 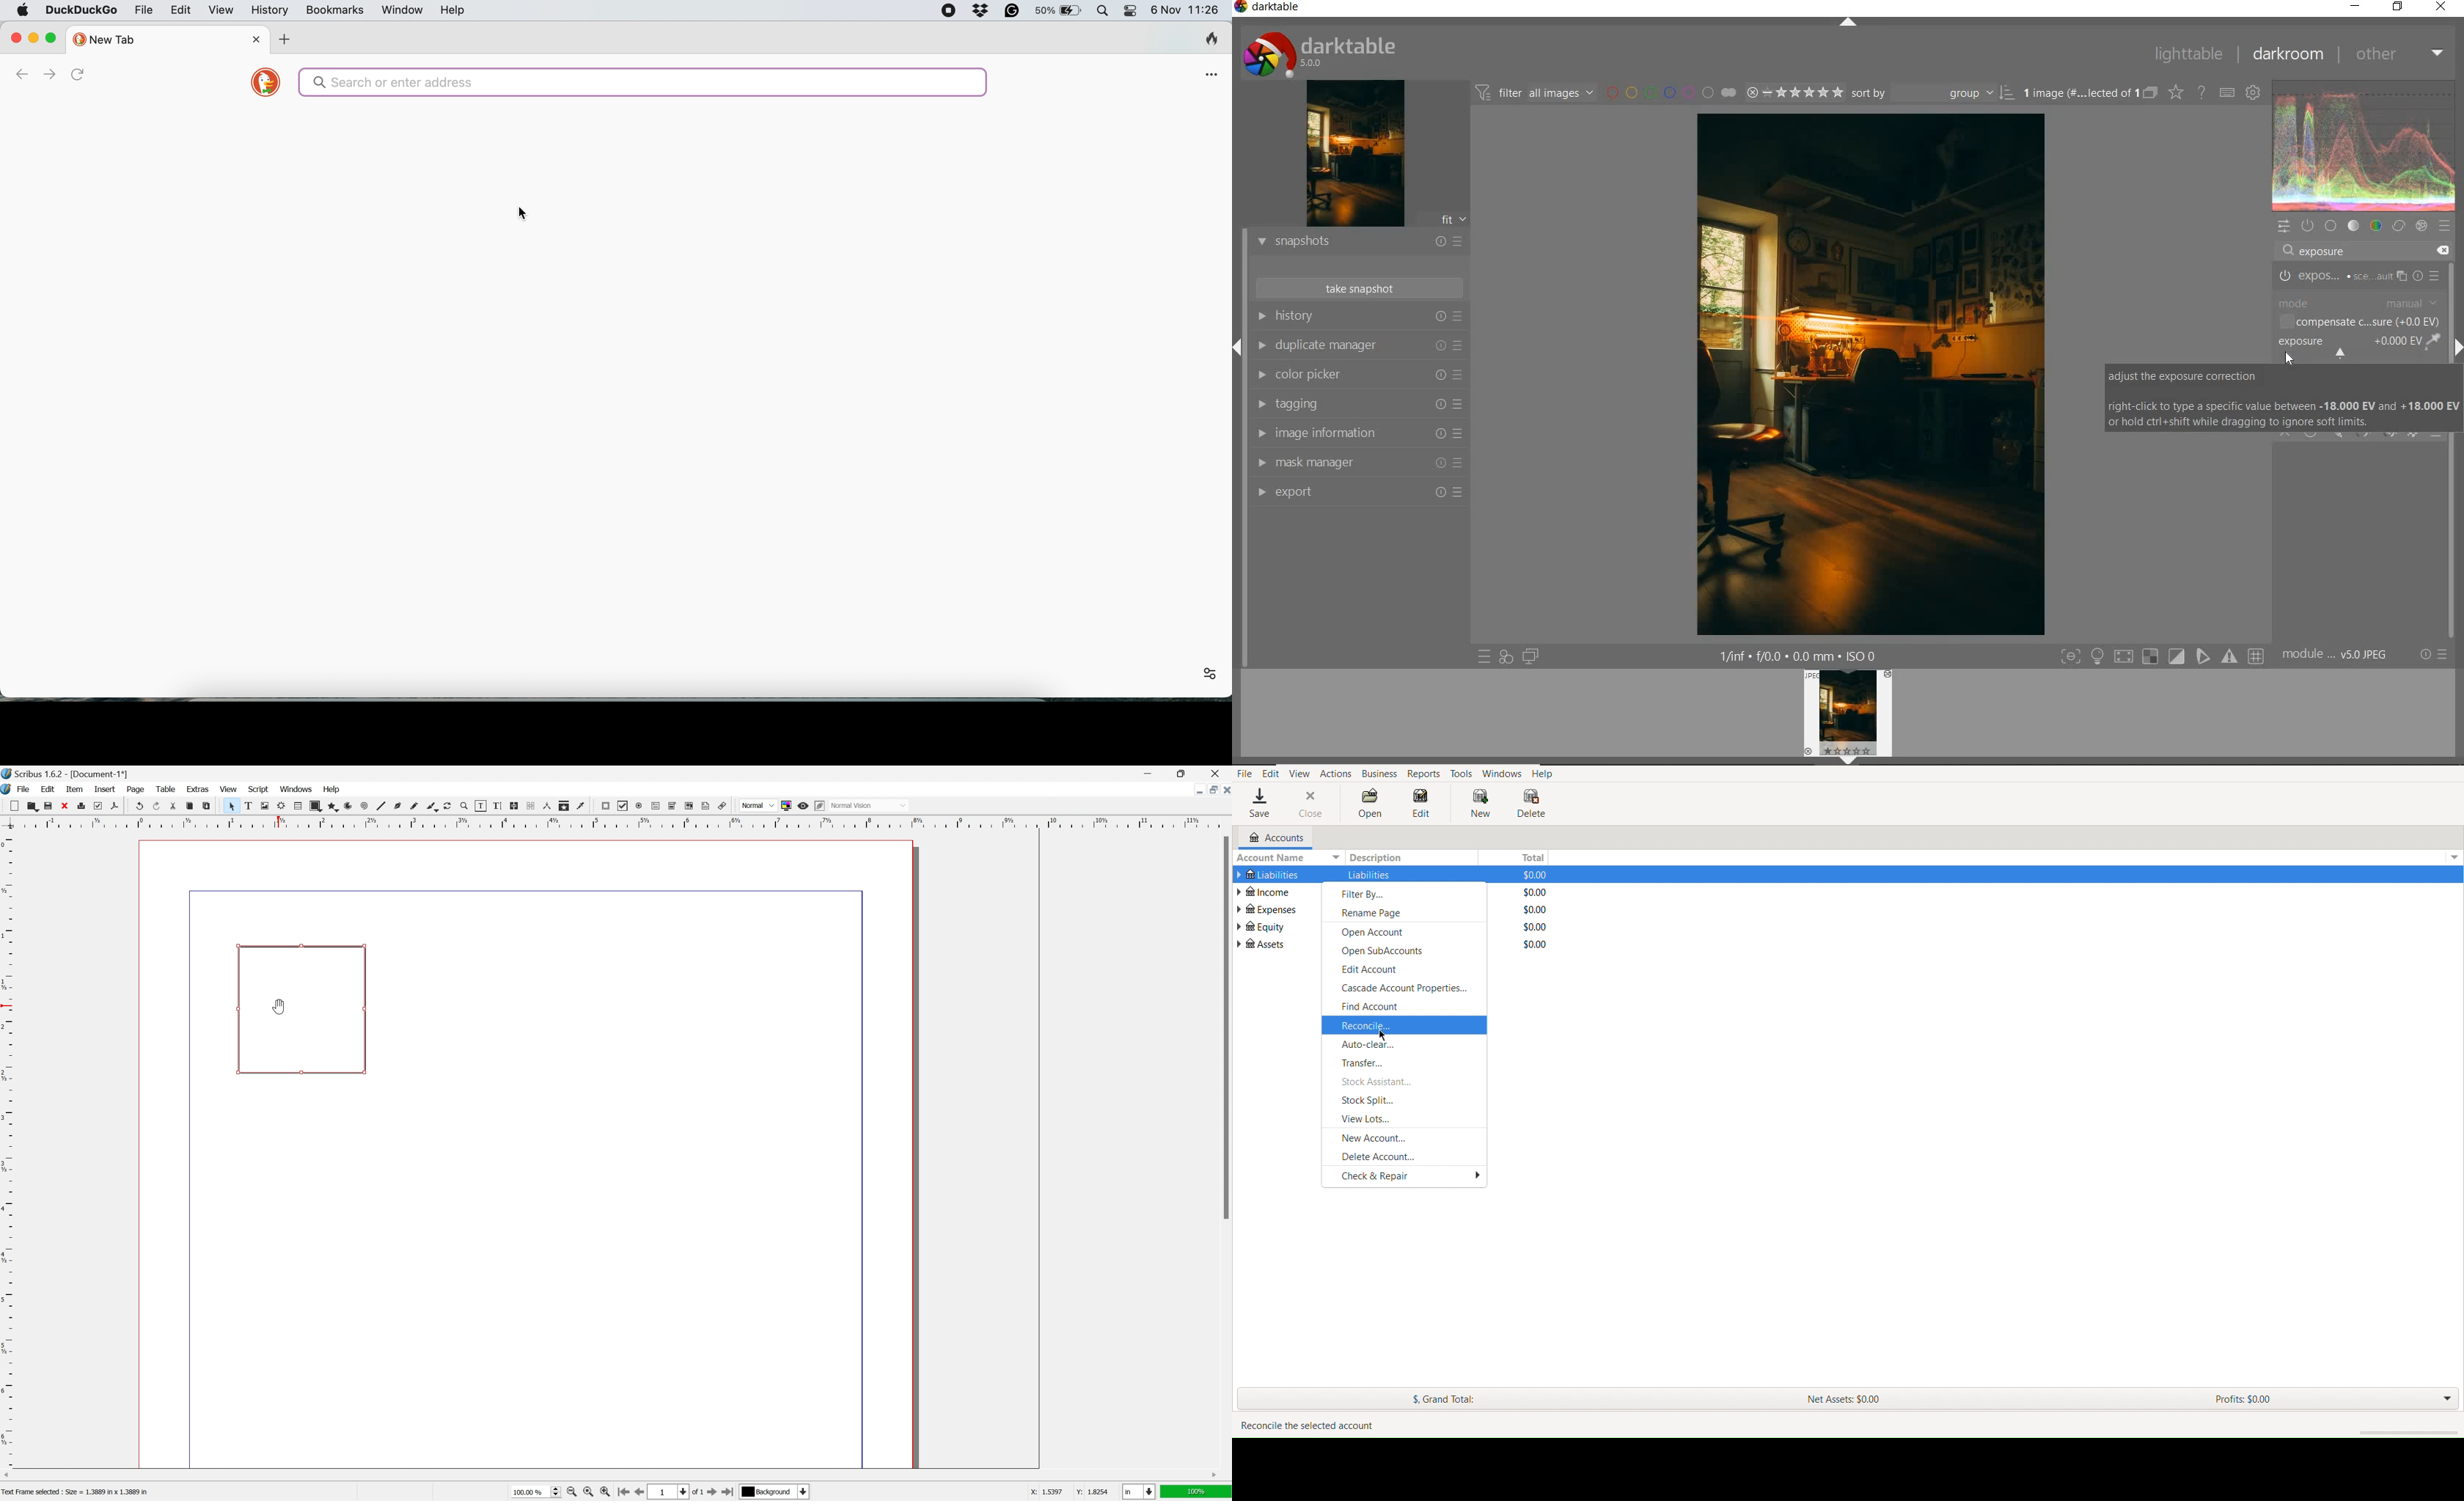 What do you see at coordinates (1218, 773) in the screenshot?
I see `close` at bounding box center [1218, 773].